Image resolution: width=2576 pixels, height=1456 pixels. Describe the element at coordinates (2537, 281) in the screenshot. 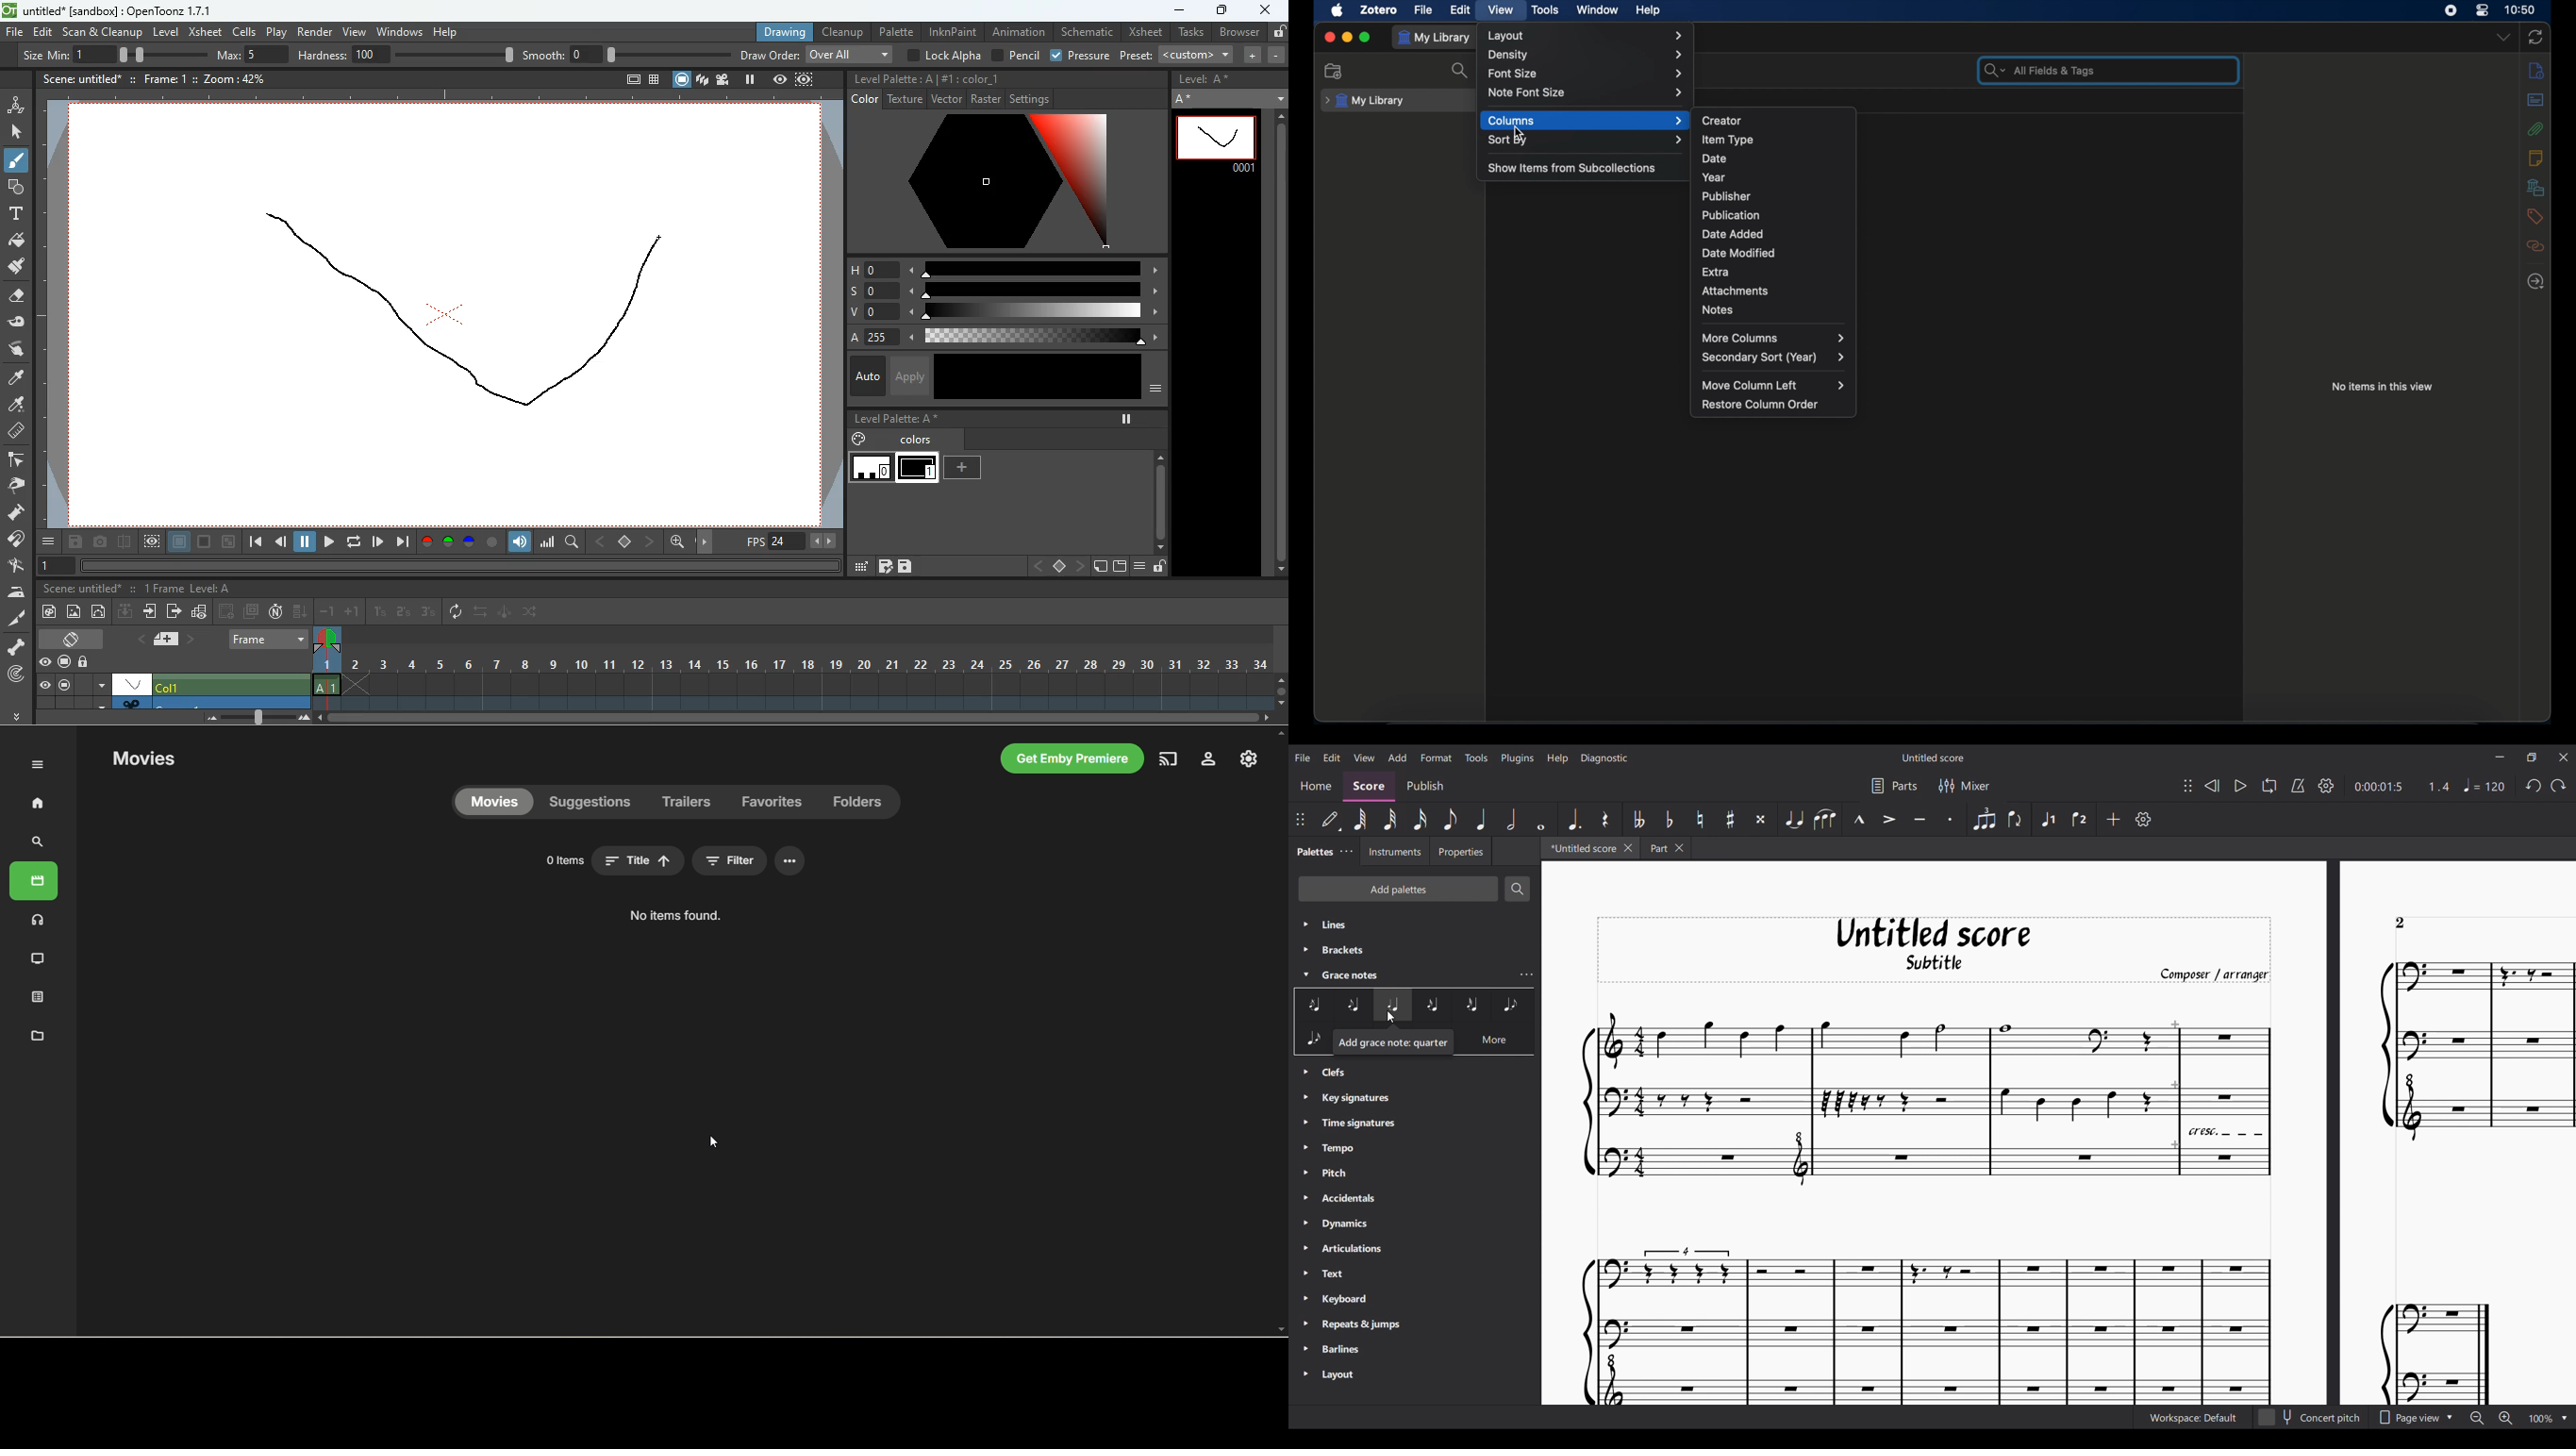

I see `locate` at that location.